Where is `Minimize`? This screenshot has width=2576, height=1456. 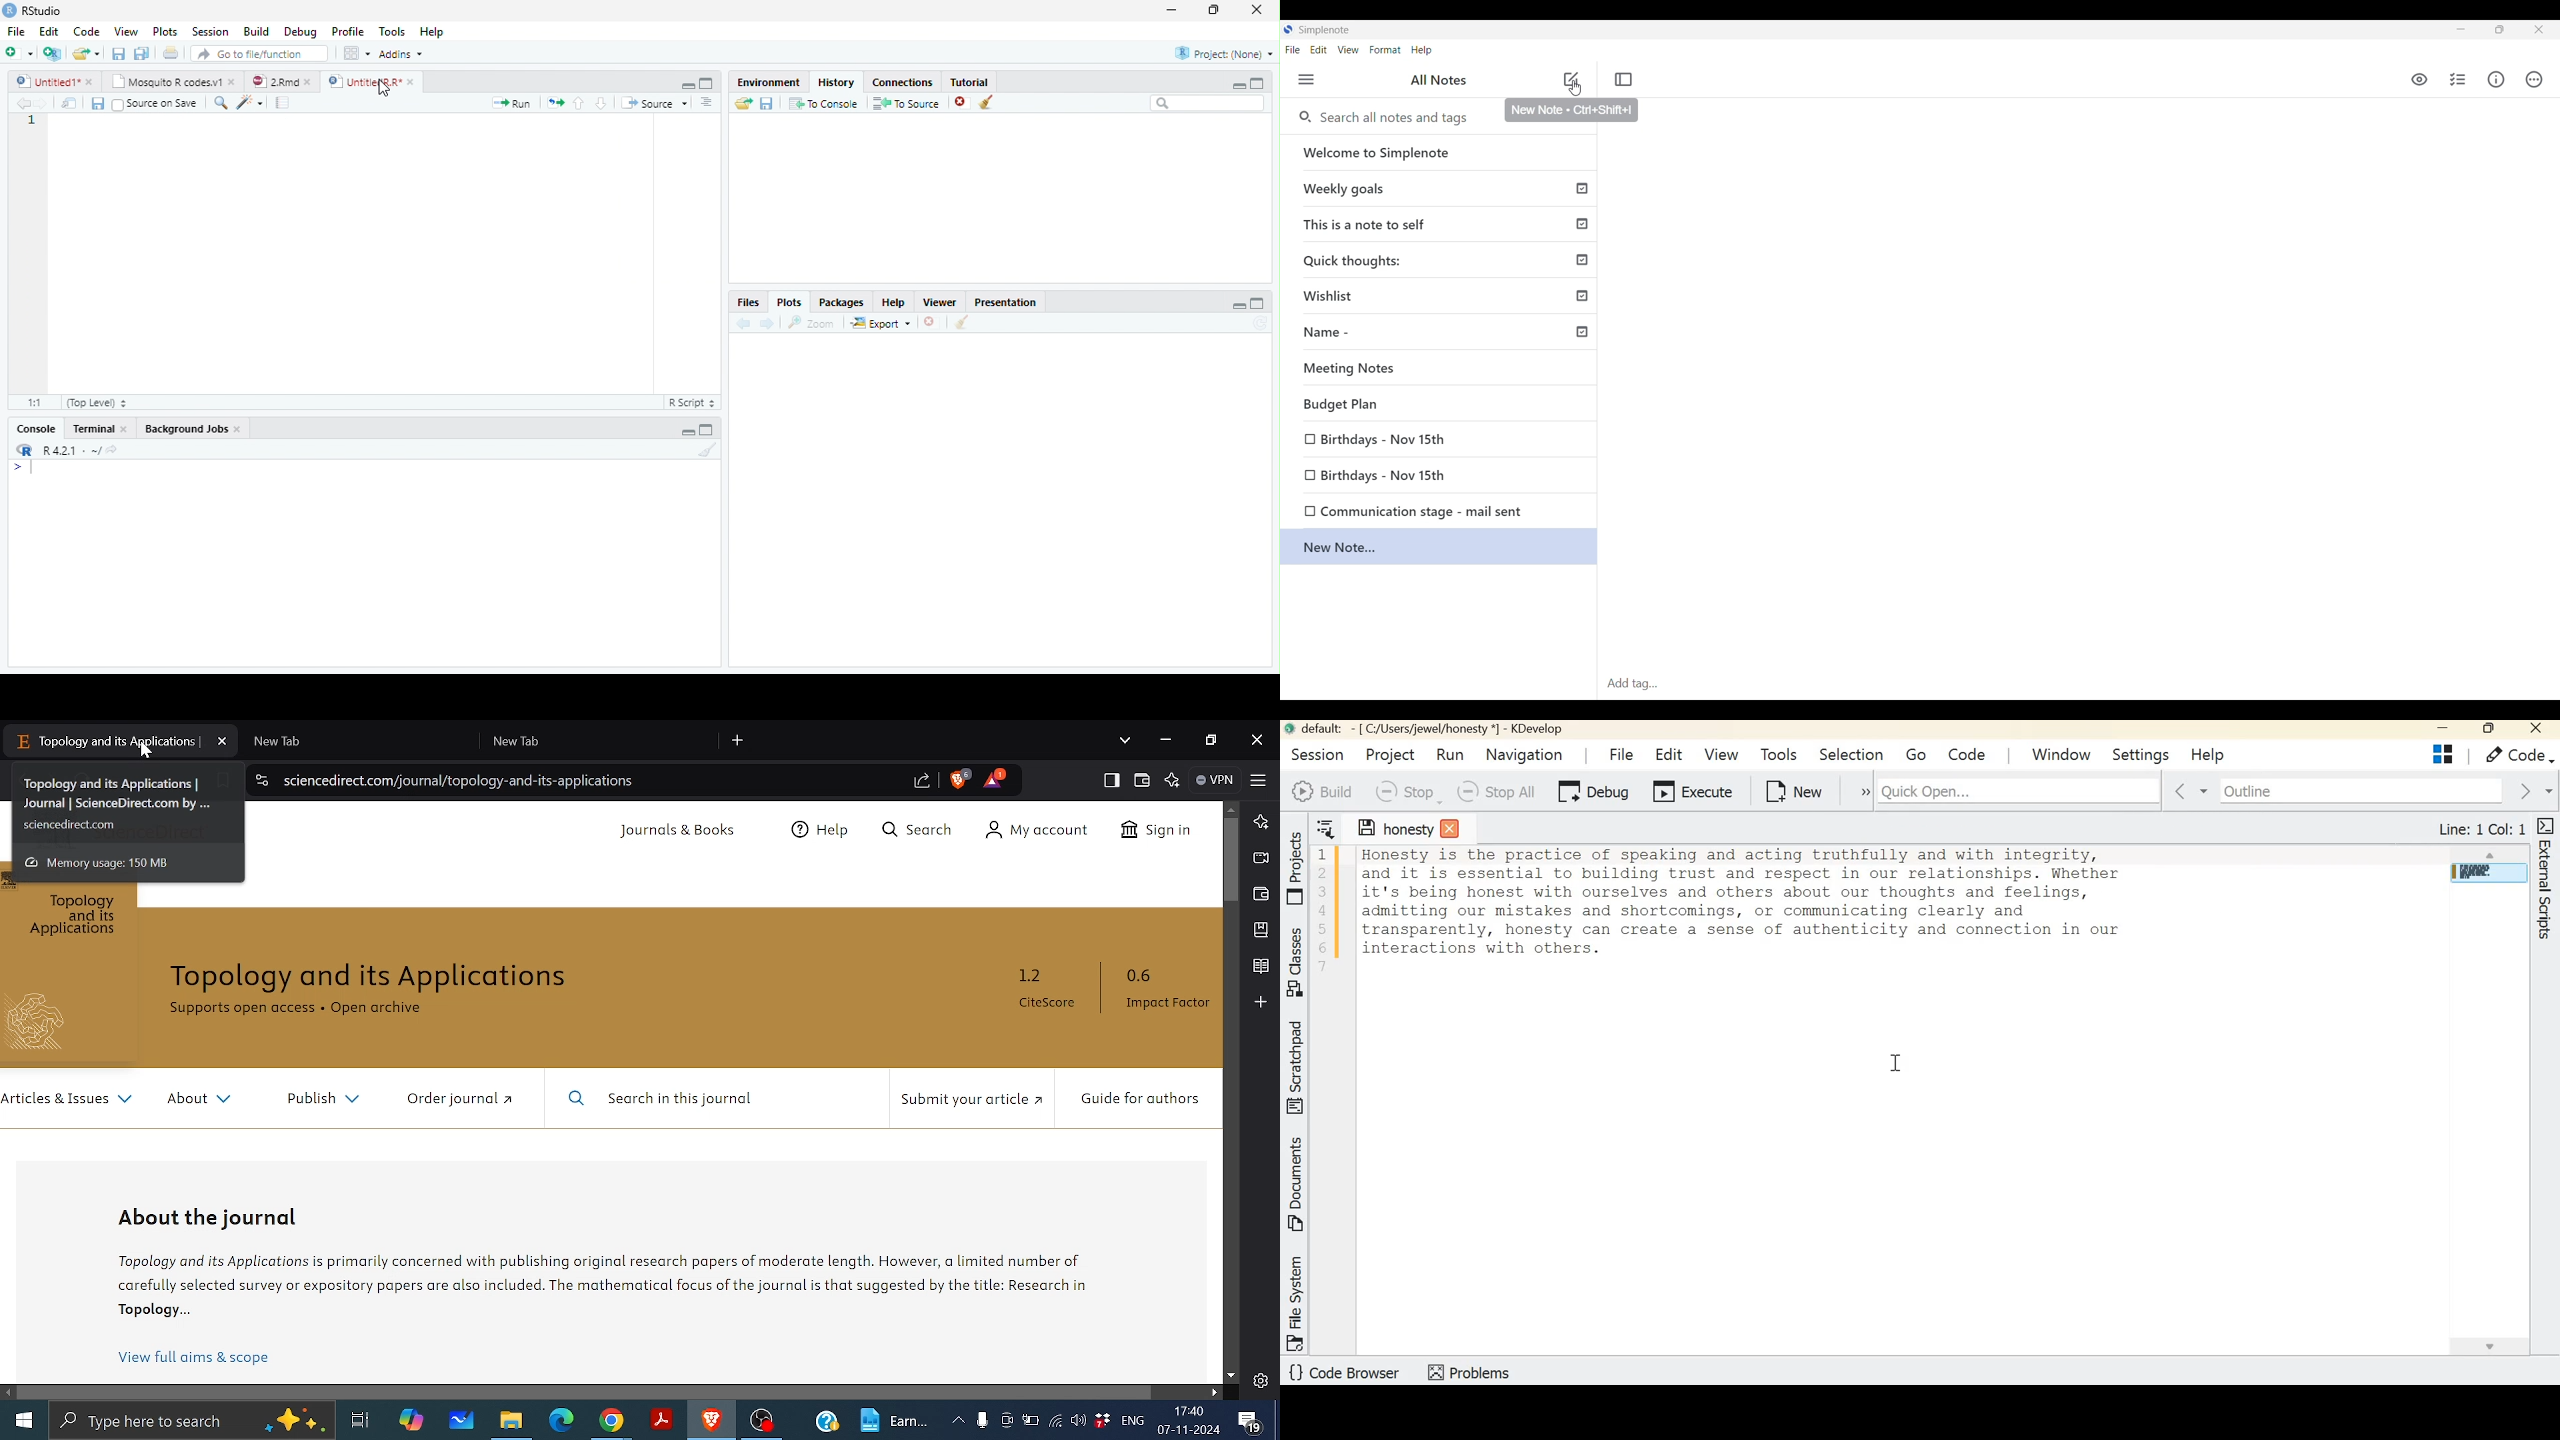
Minimize is located at coordinates (687, 433).